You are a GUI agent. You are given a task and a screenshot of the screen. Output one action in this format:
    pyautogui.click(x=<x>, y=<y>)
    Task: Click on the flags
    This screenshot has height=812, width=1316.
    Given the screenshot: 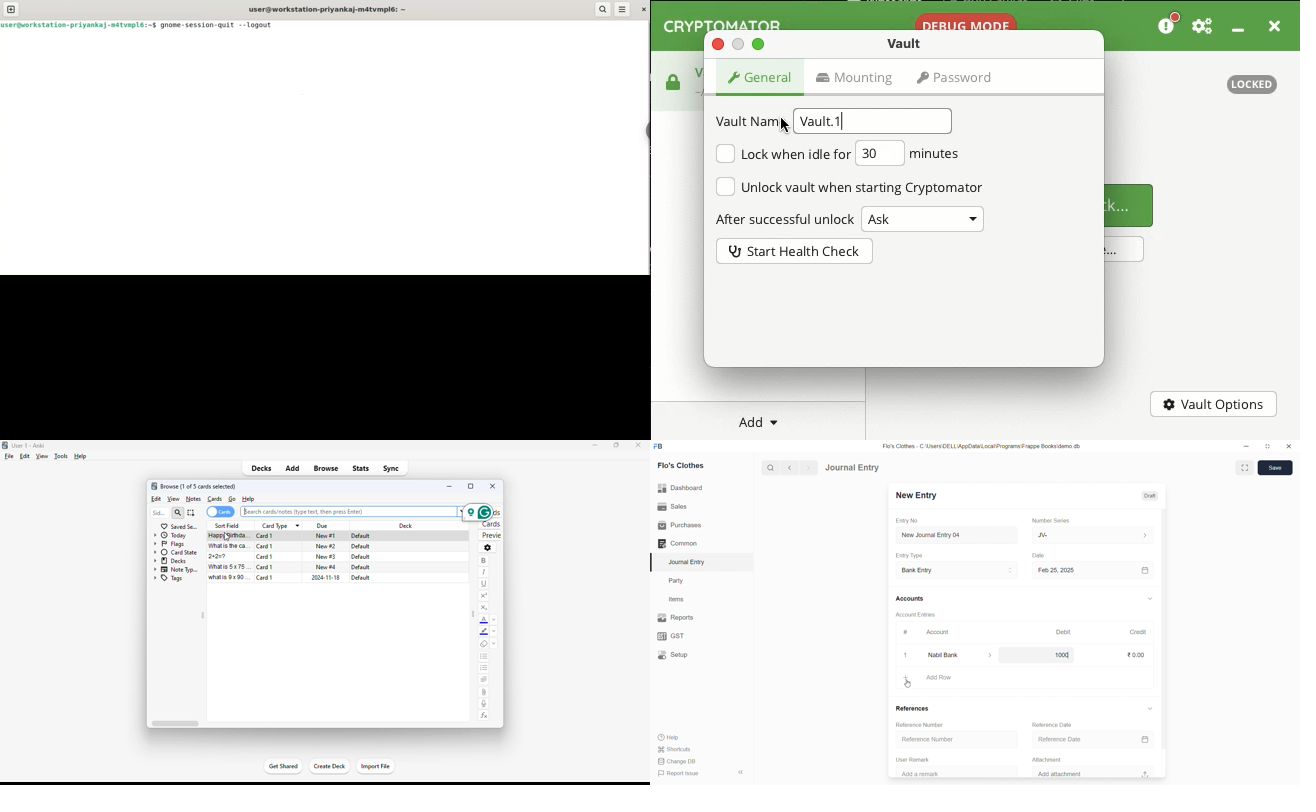 What is the action you would take?
    pyautogui.click(x=169, y=544)
    